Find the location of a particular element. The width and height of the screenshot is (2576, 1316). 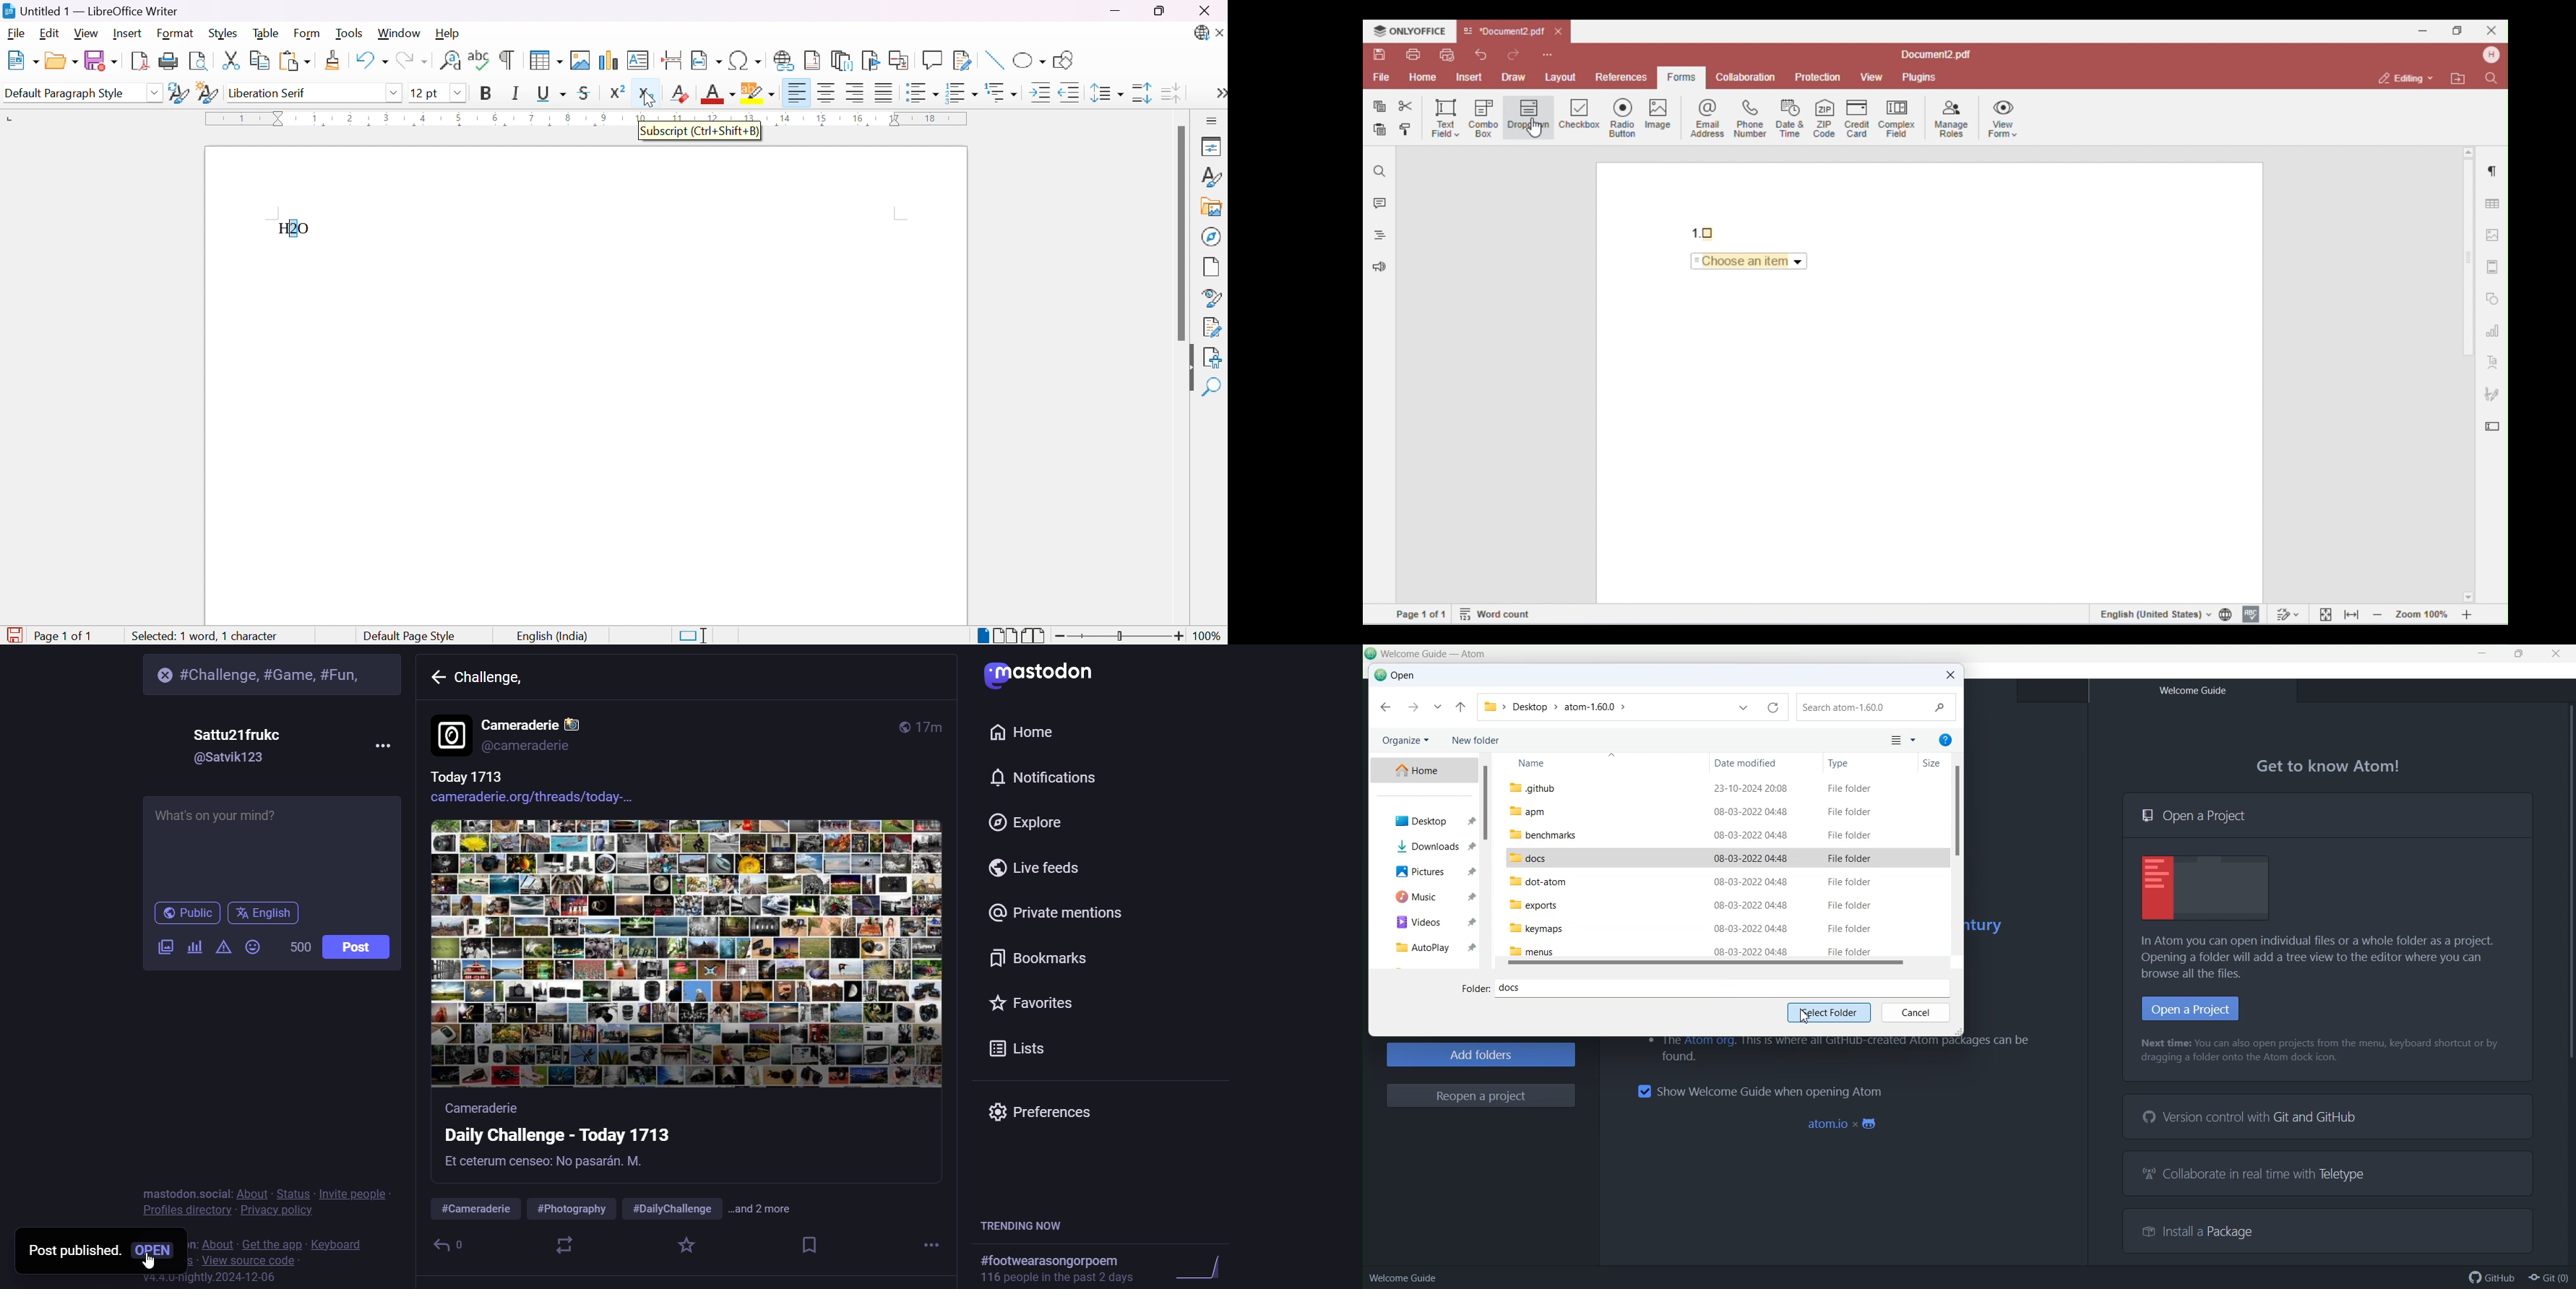

Date modified is located at coordinates (1767, 763).